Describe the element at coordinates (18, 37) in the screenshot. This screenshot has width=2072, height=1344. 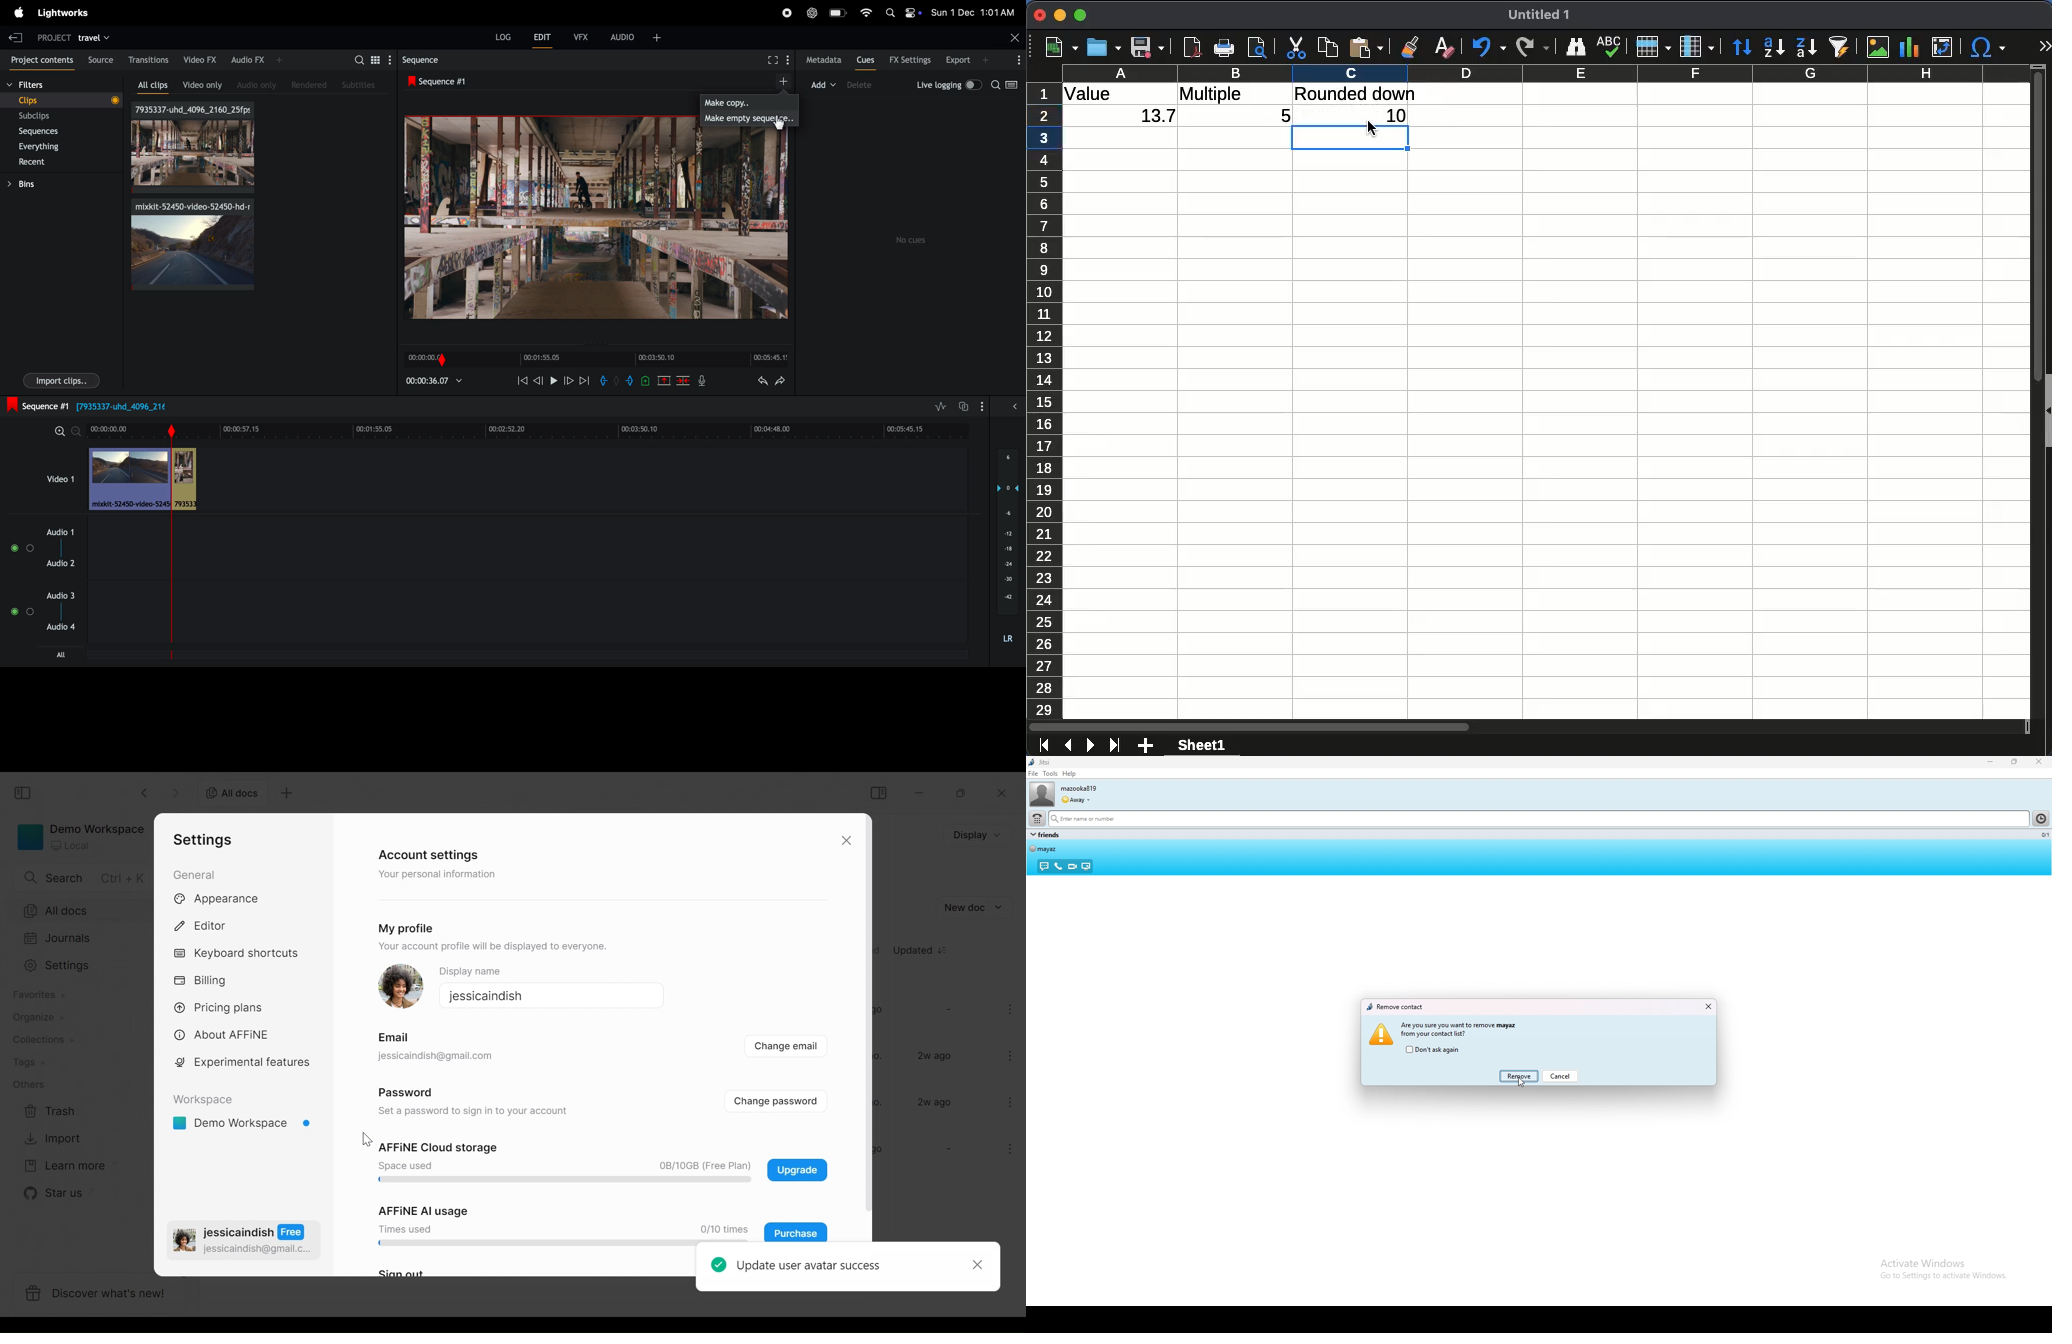
I see `exit` at that location.